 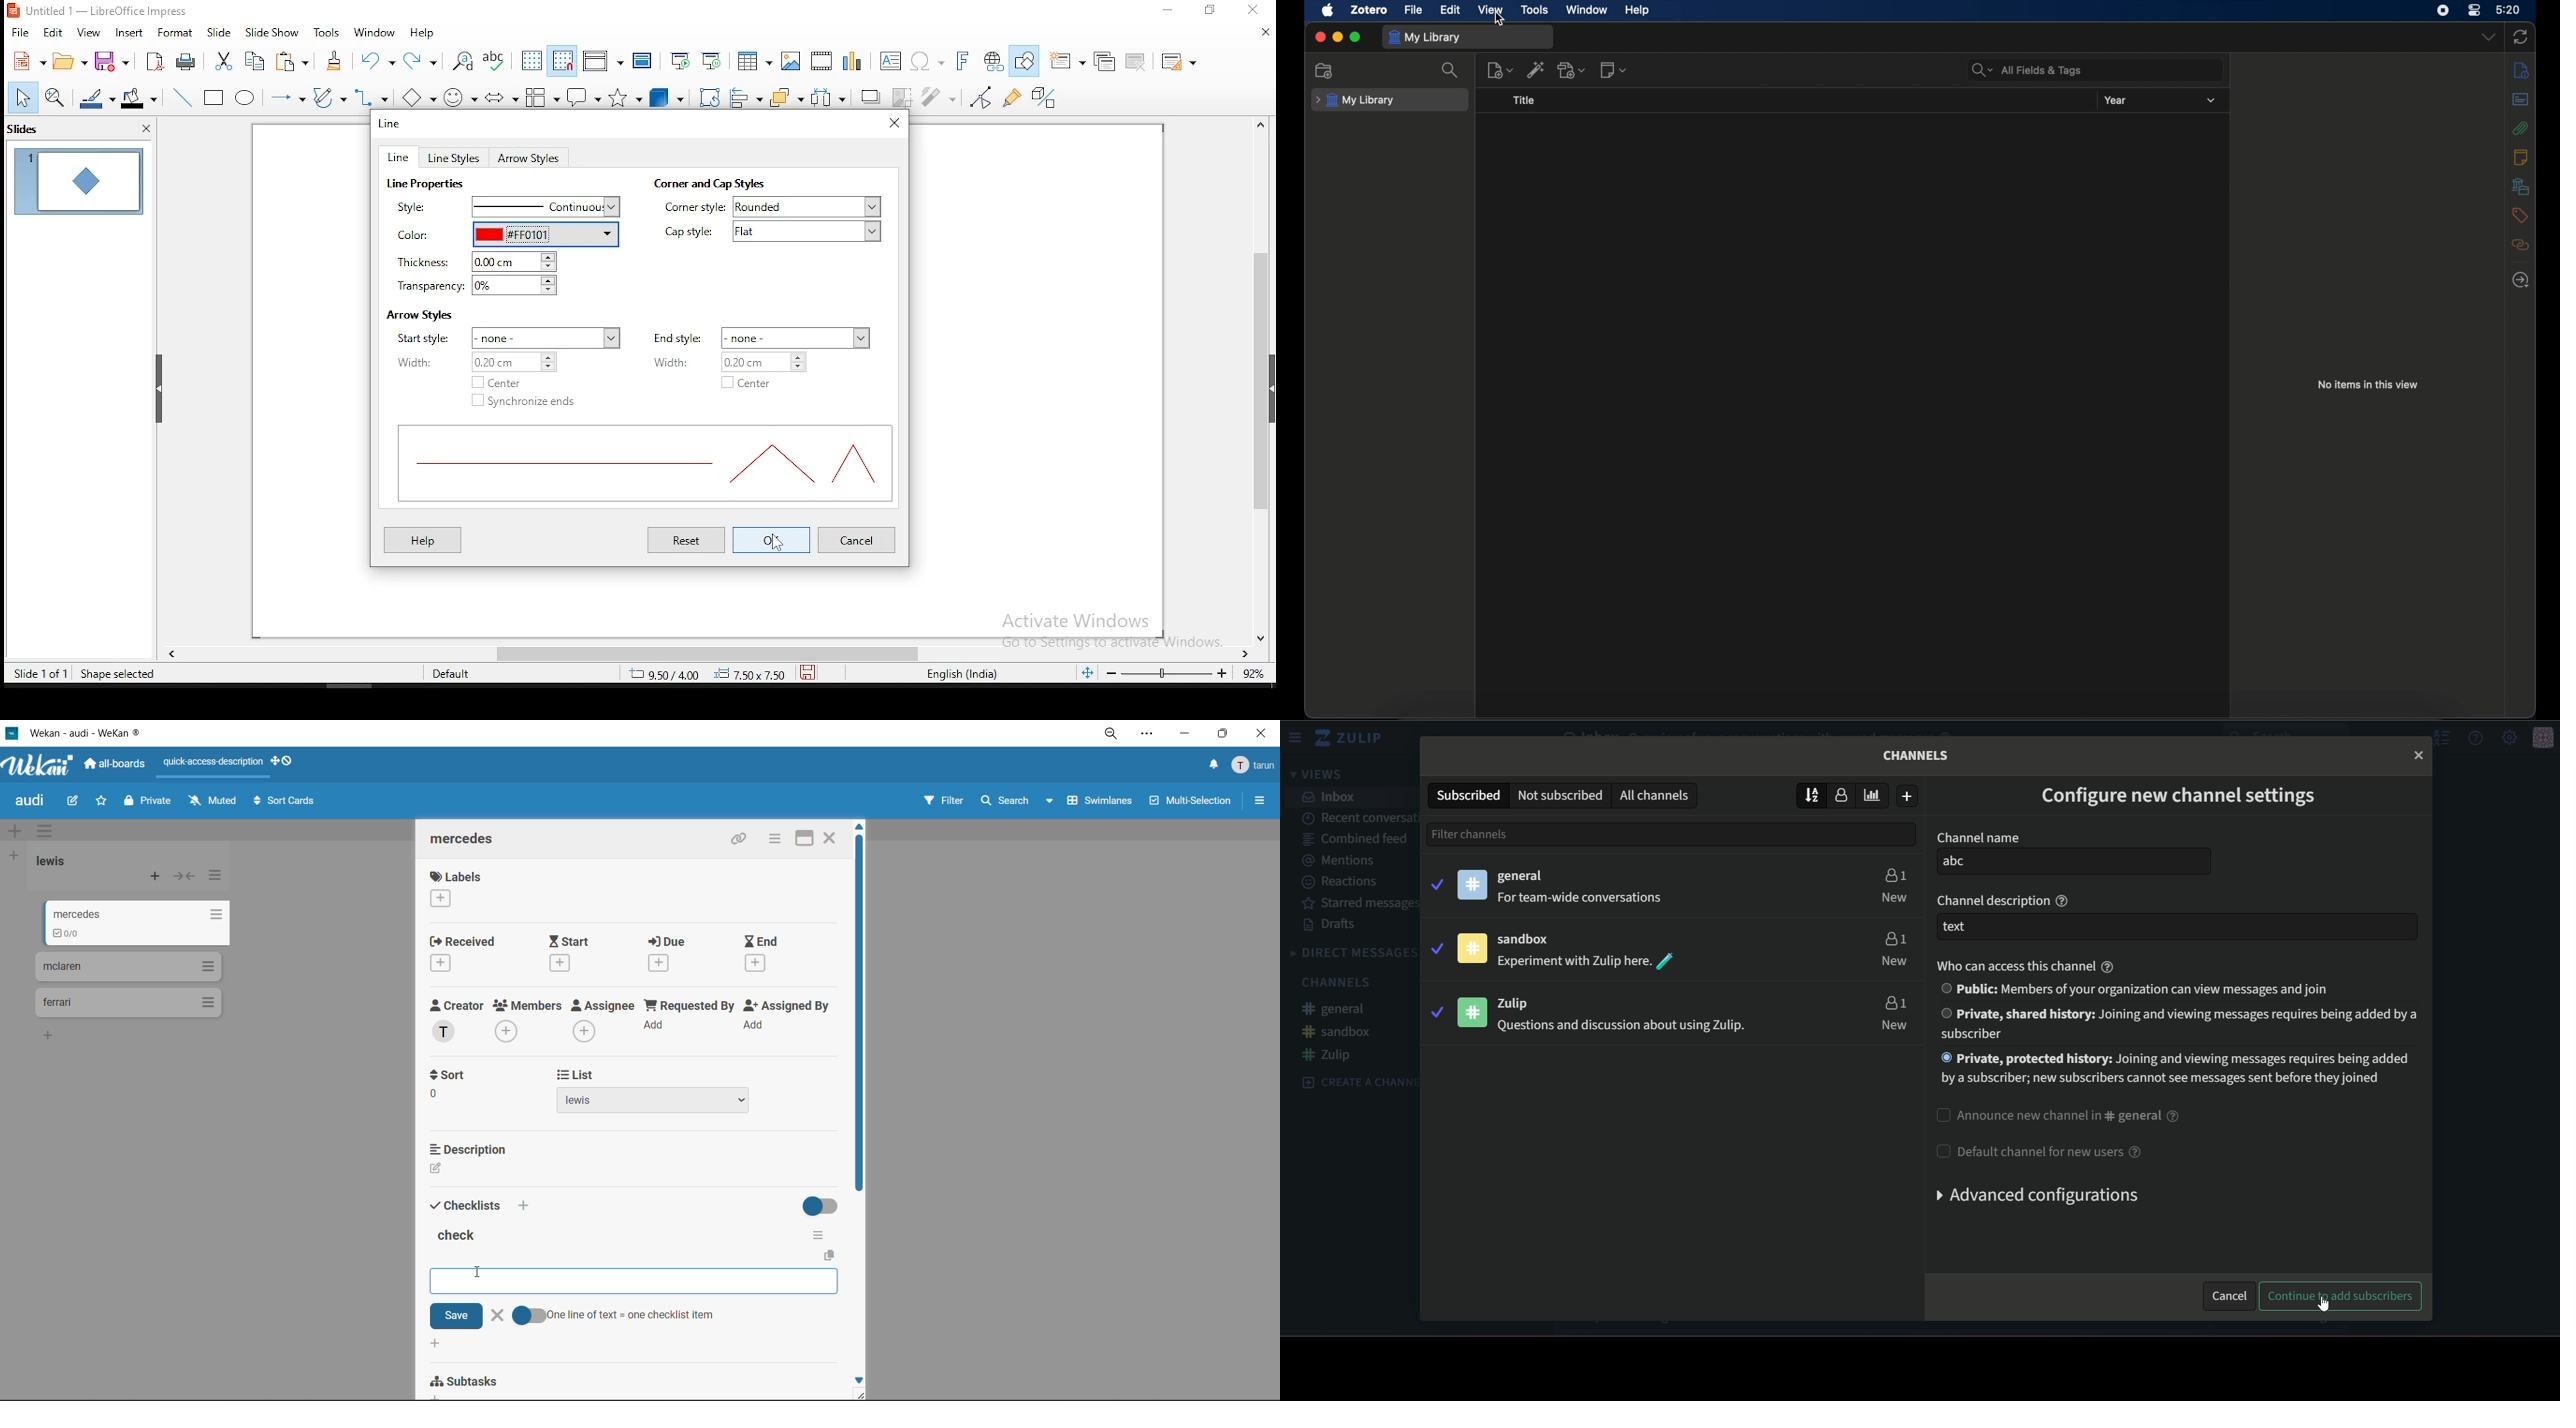 What do you see at coordinates (185, 879) in the screenshot?
I see `collapse` at bounding box center [185, 879].